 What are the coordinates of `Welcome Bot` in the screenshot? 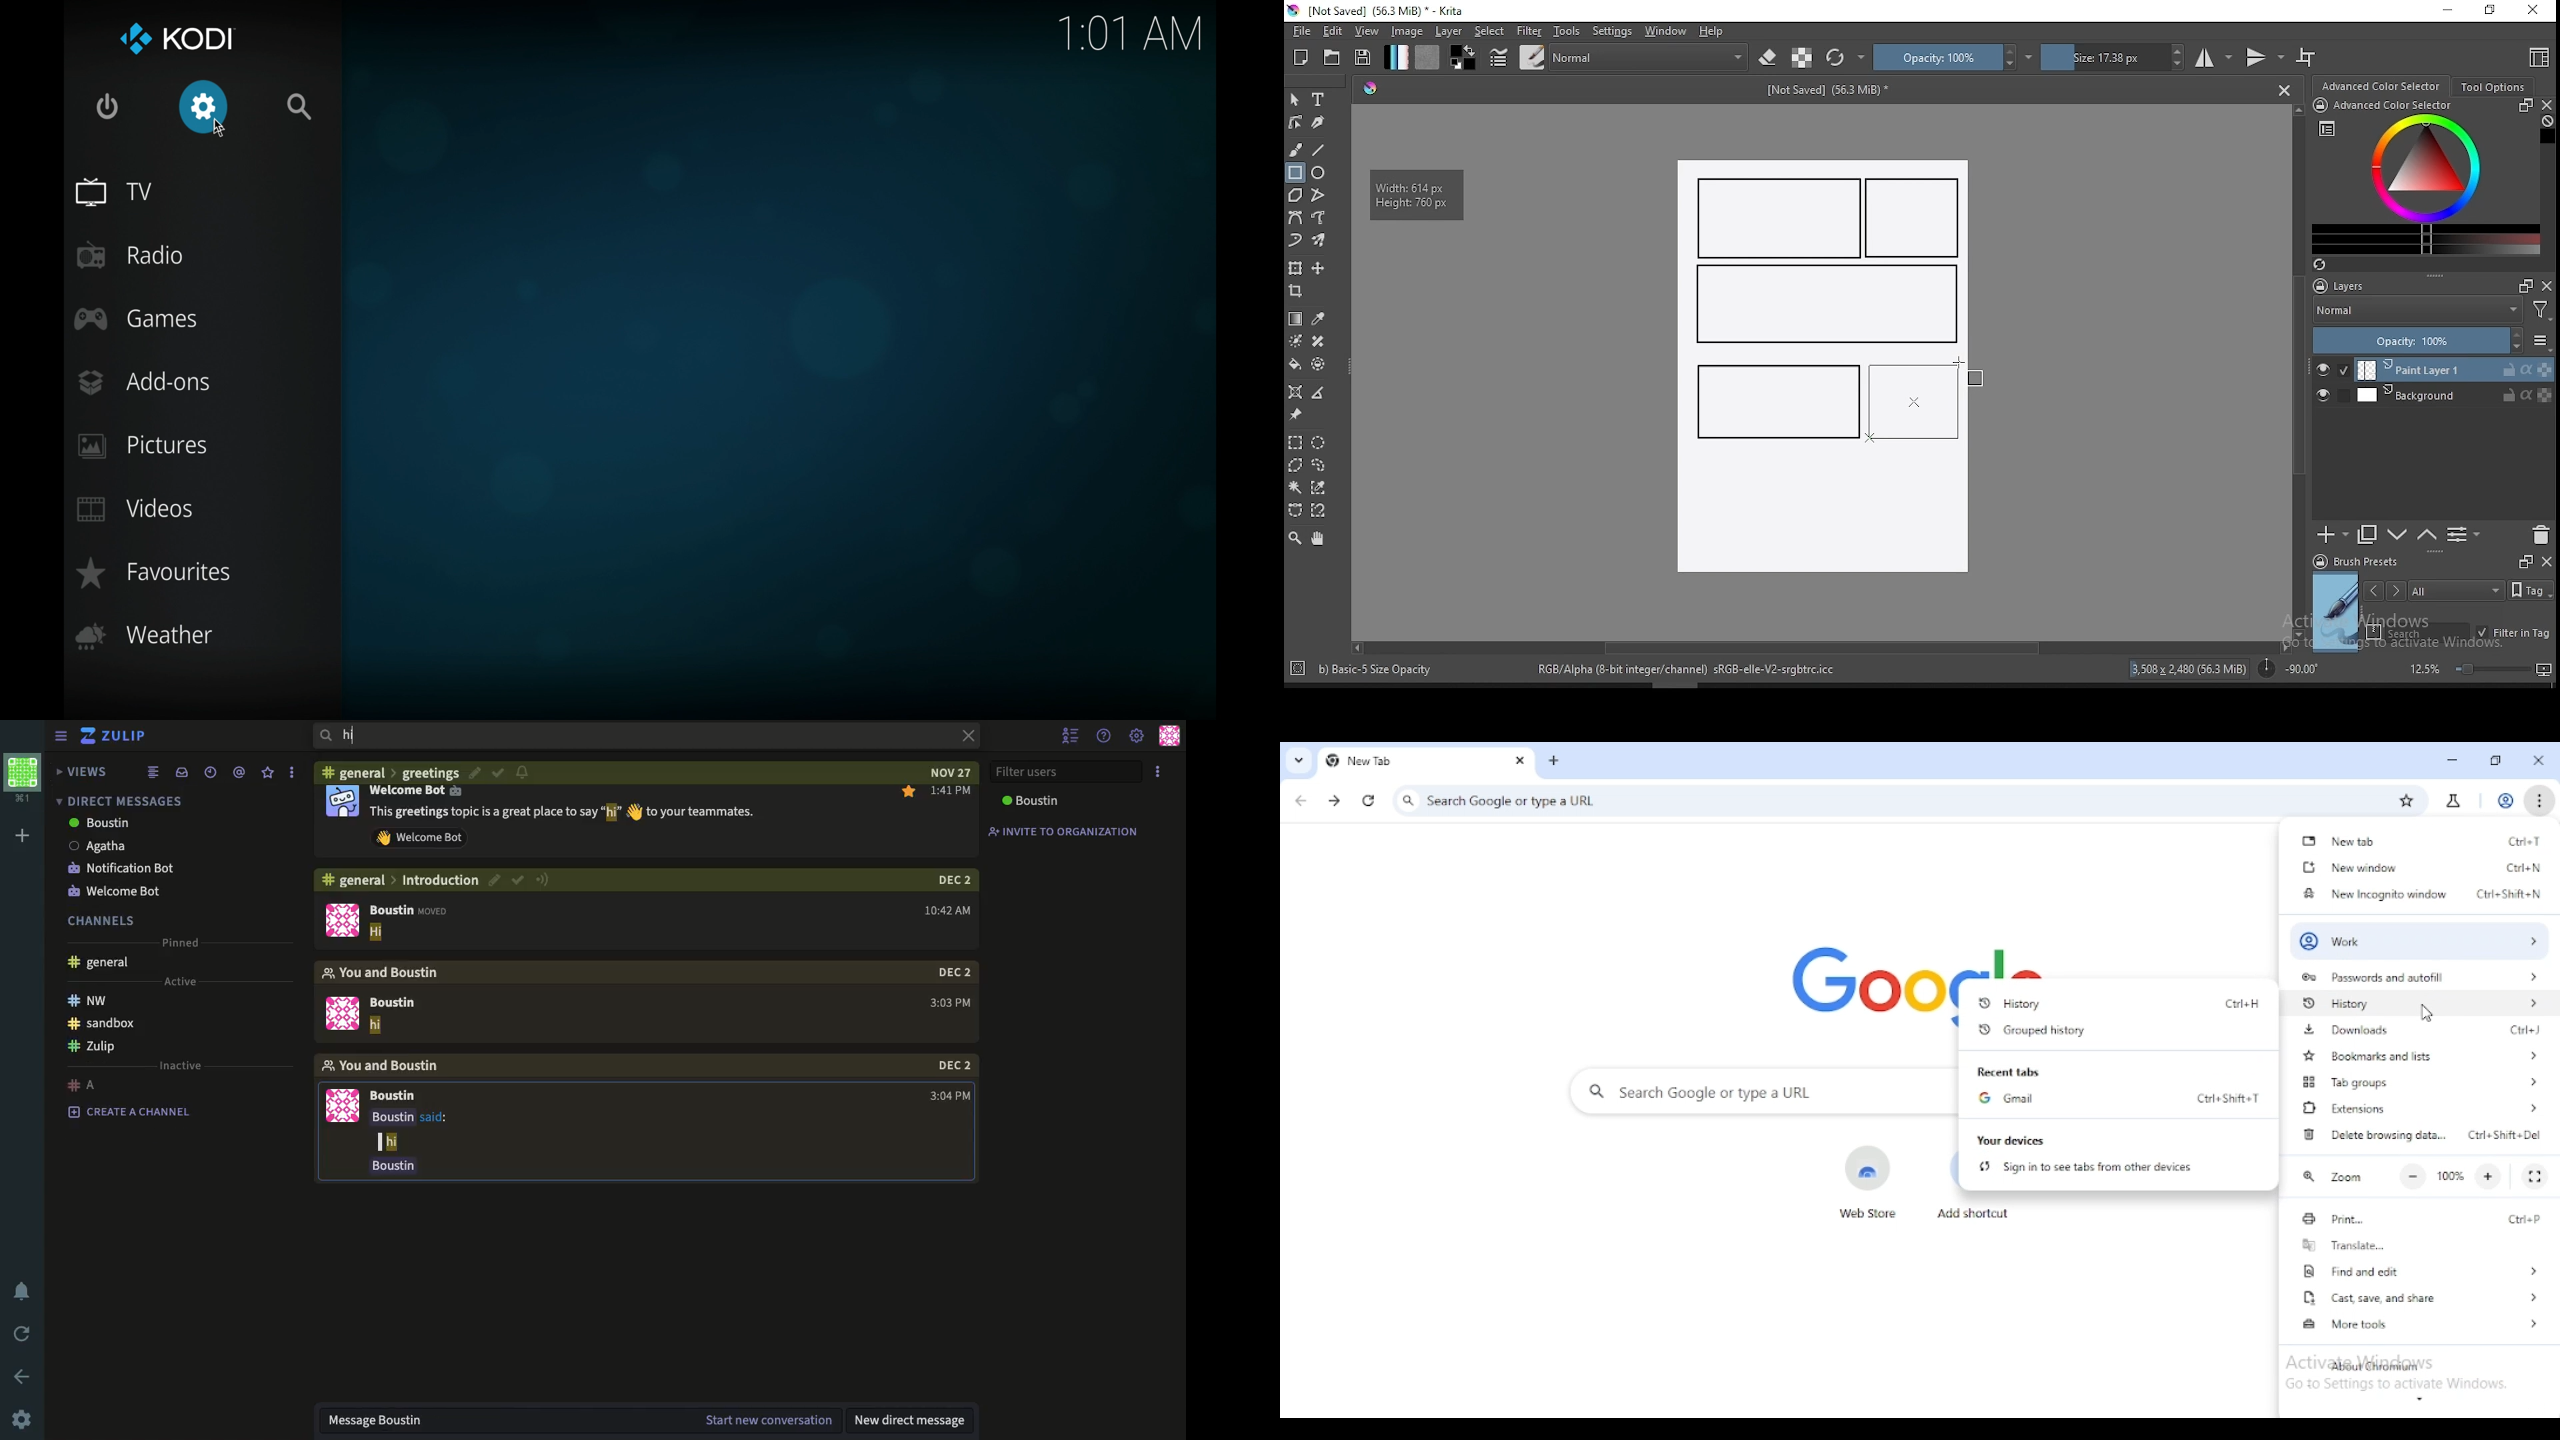 It's located at (417, 792).